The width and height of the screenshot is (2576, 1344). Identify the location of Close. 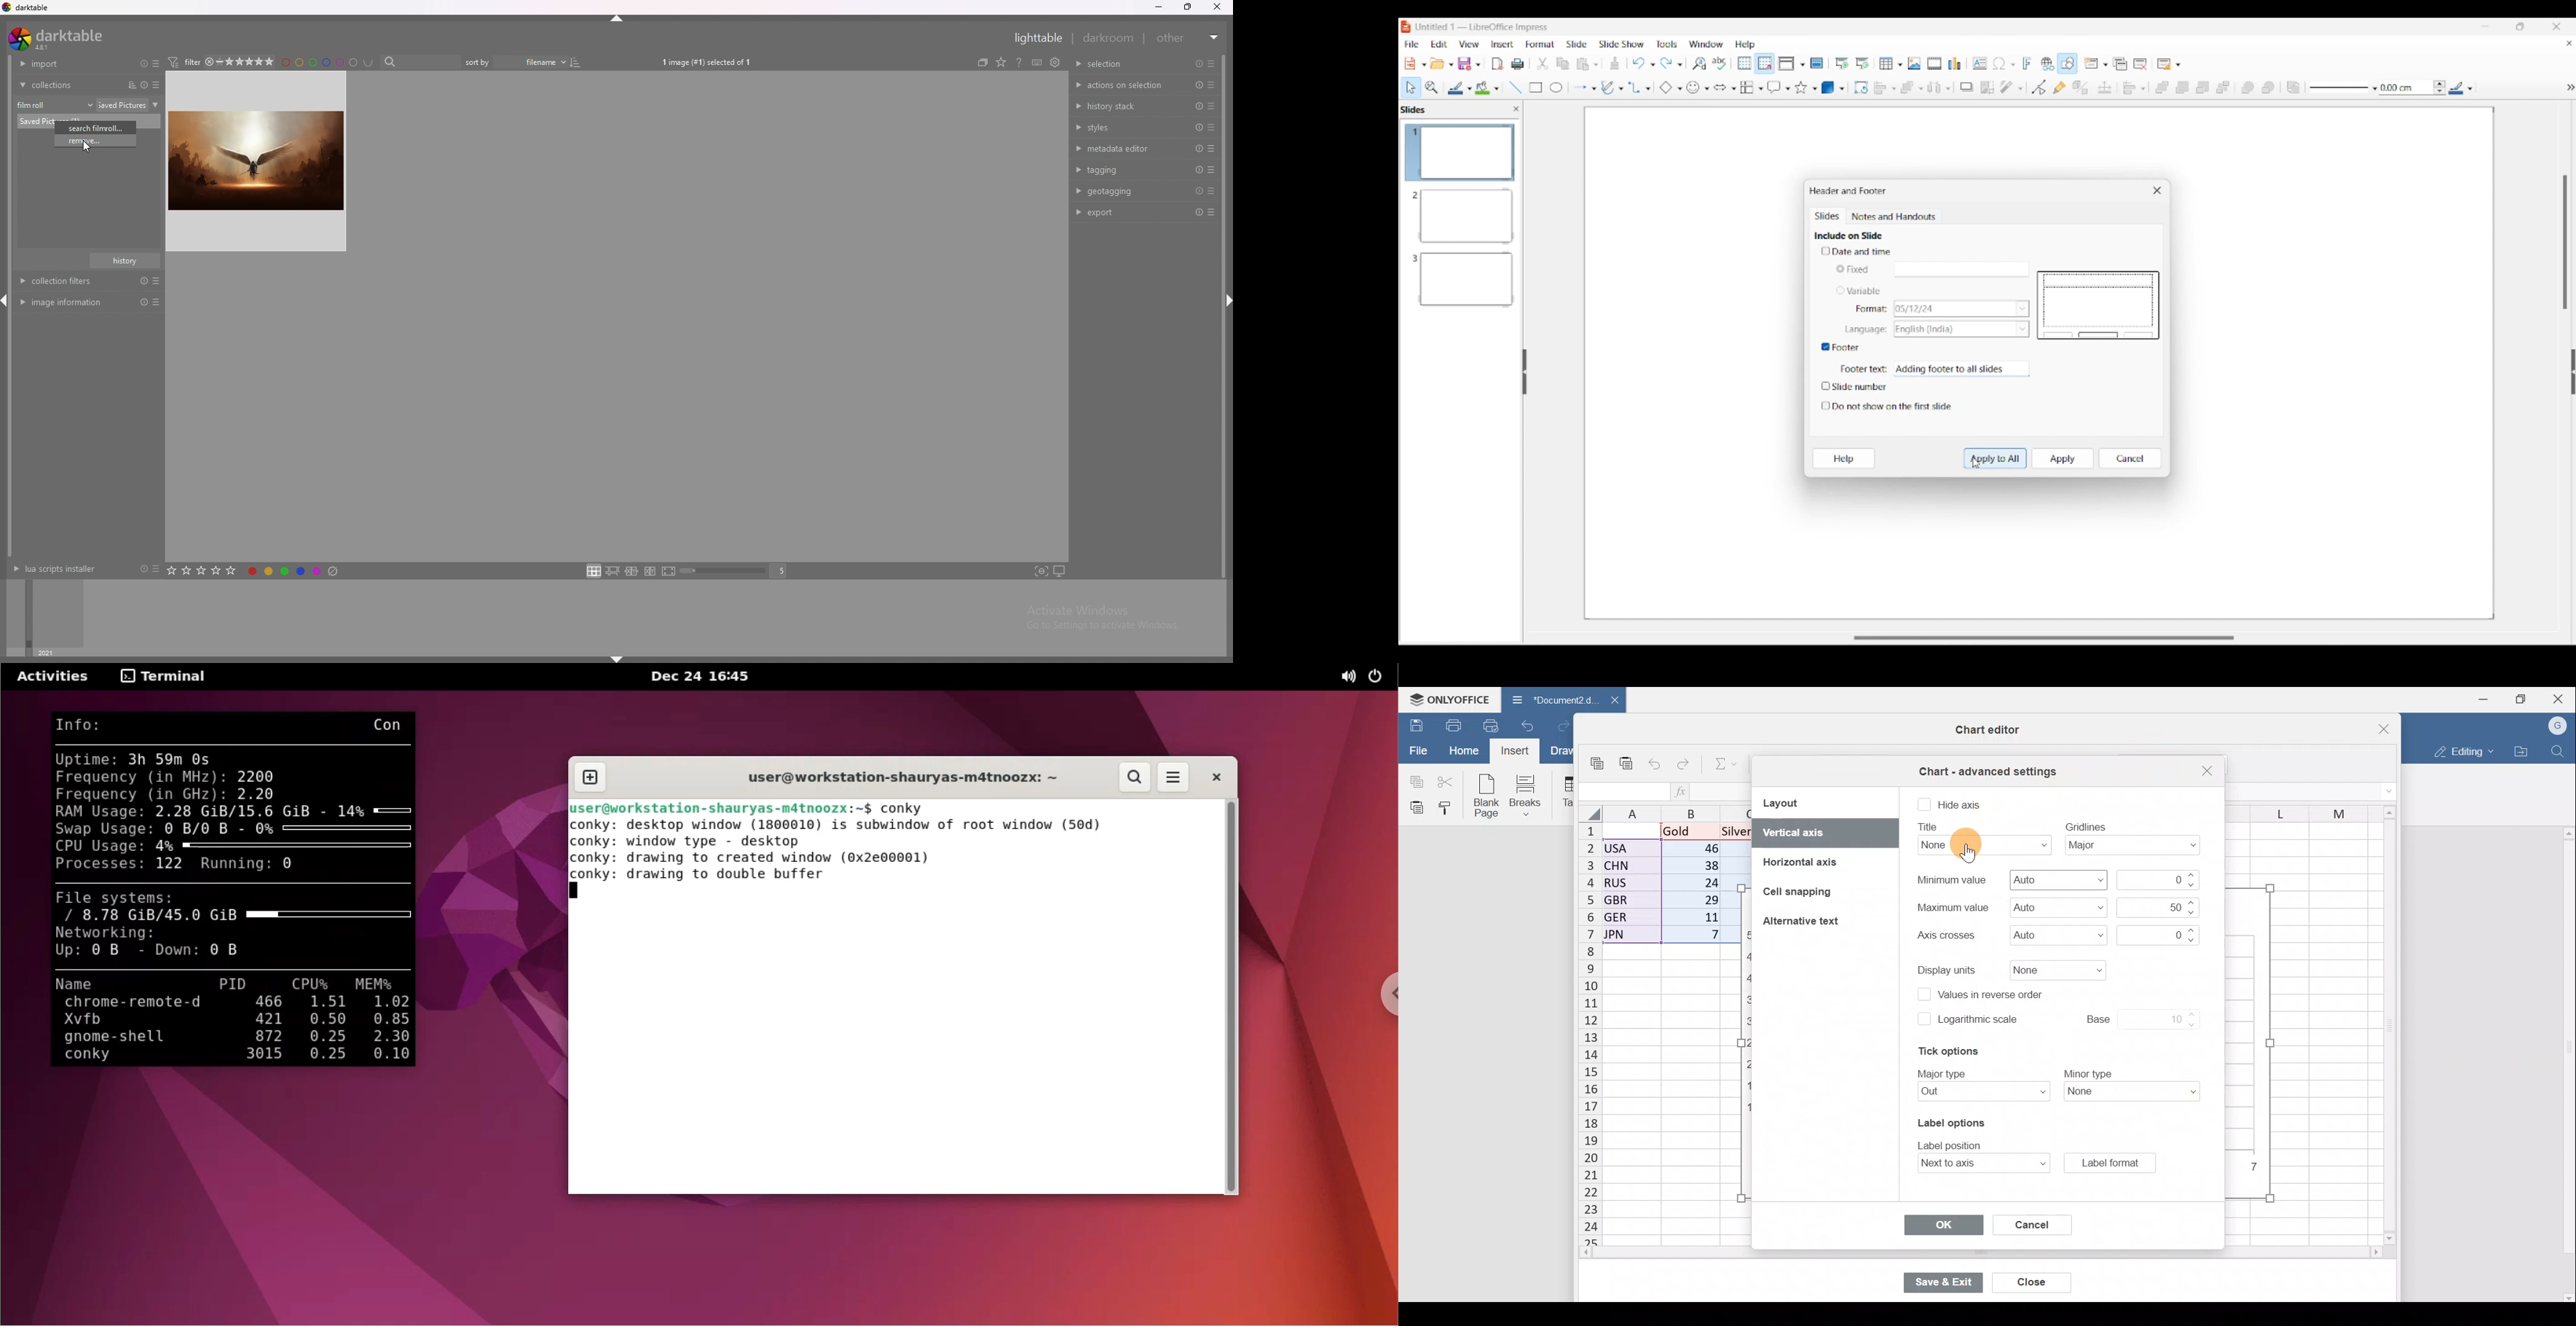
(2561, 697).